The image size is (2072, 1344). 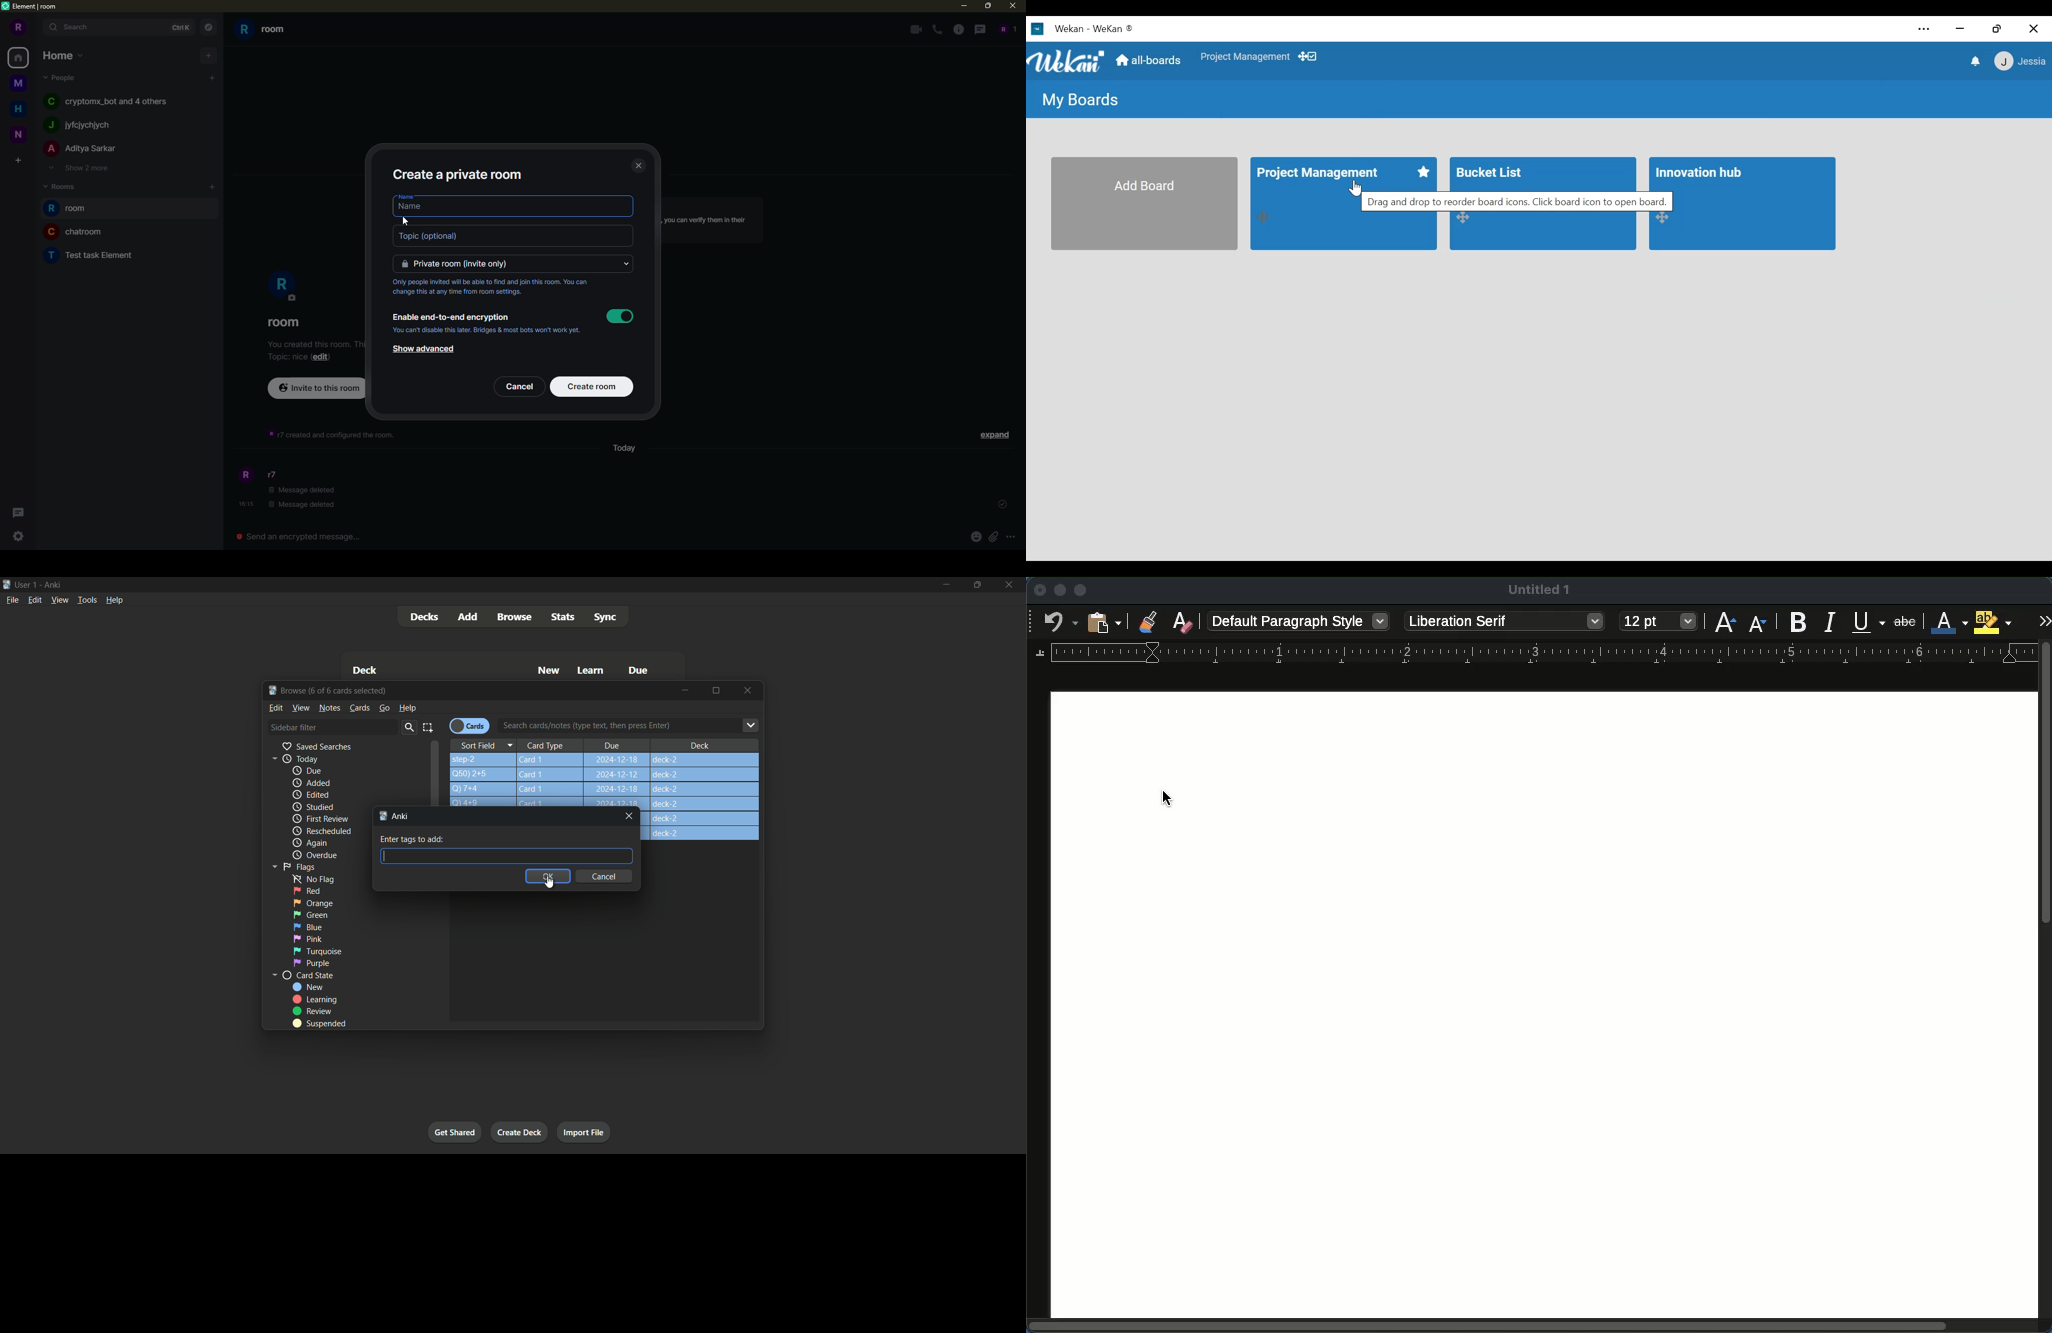 I want to click on info, so click(x=332, y=435).